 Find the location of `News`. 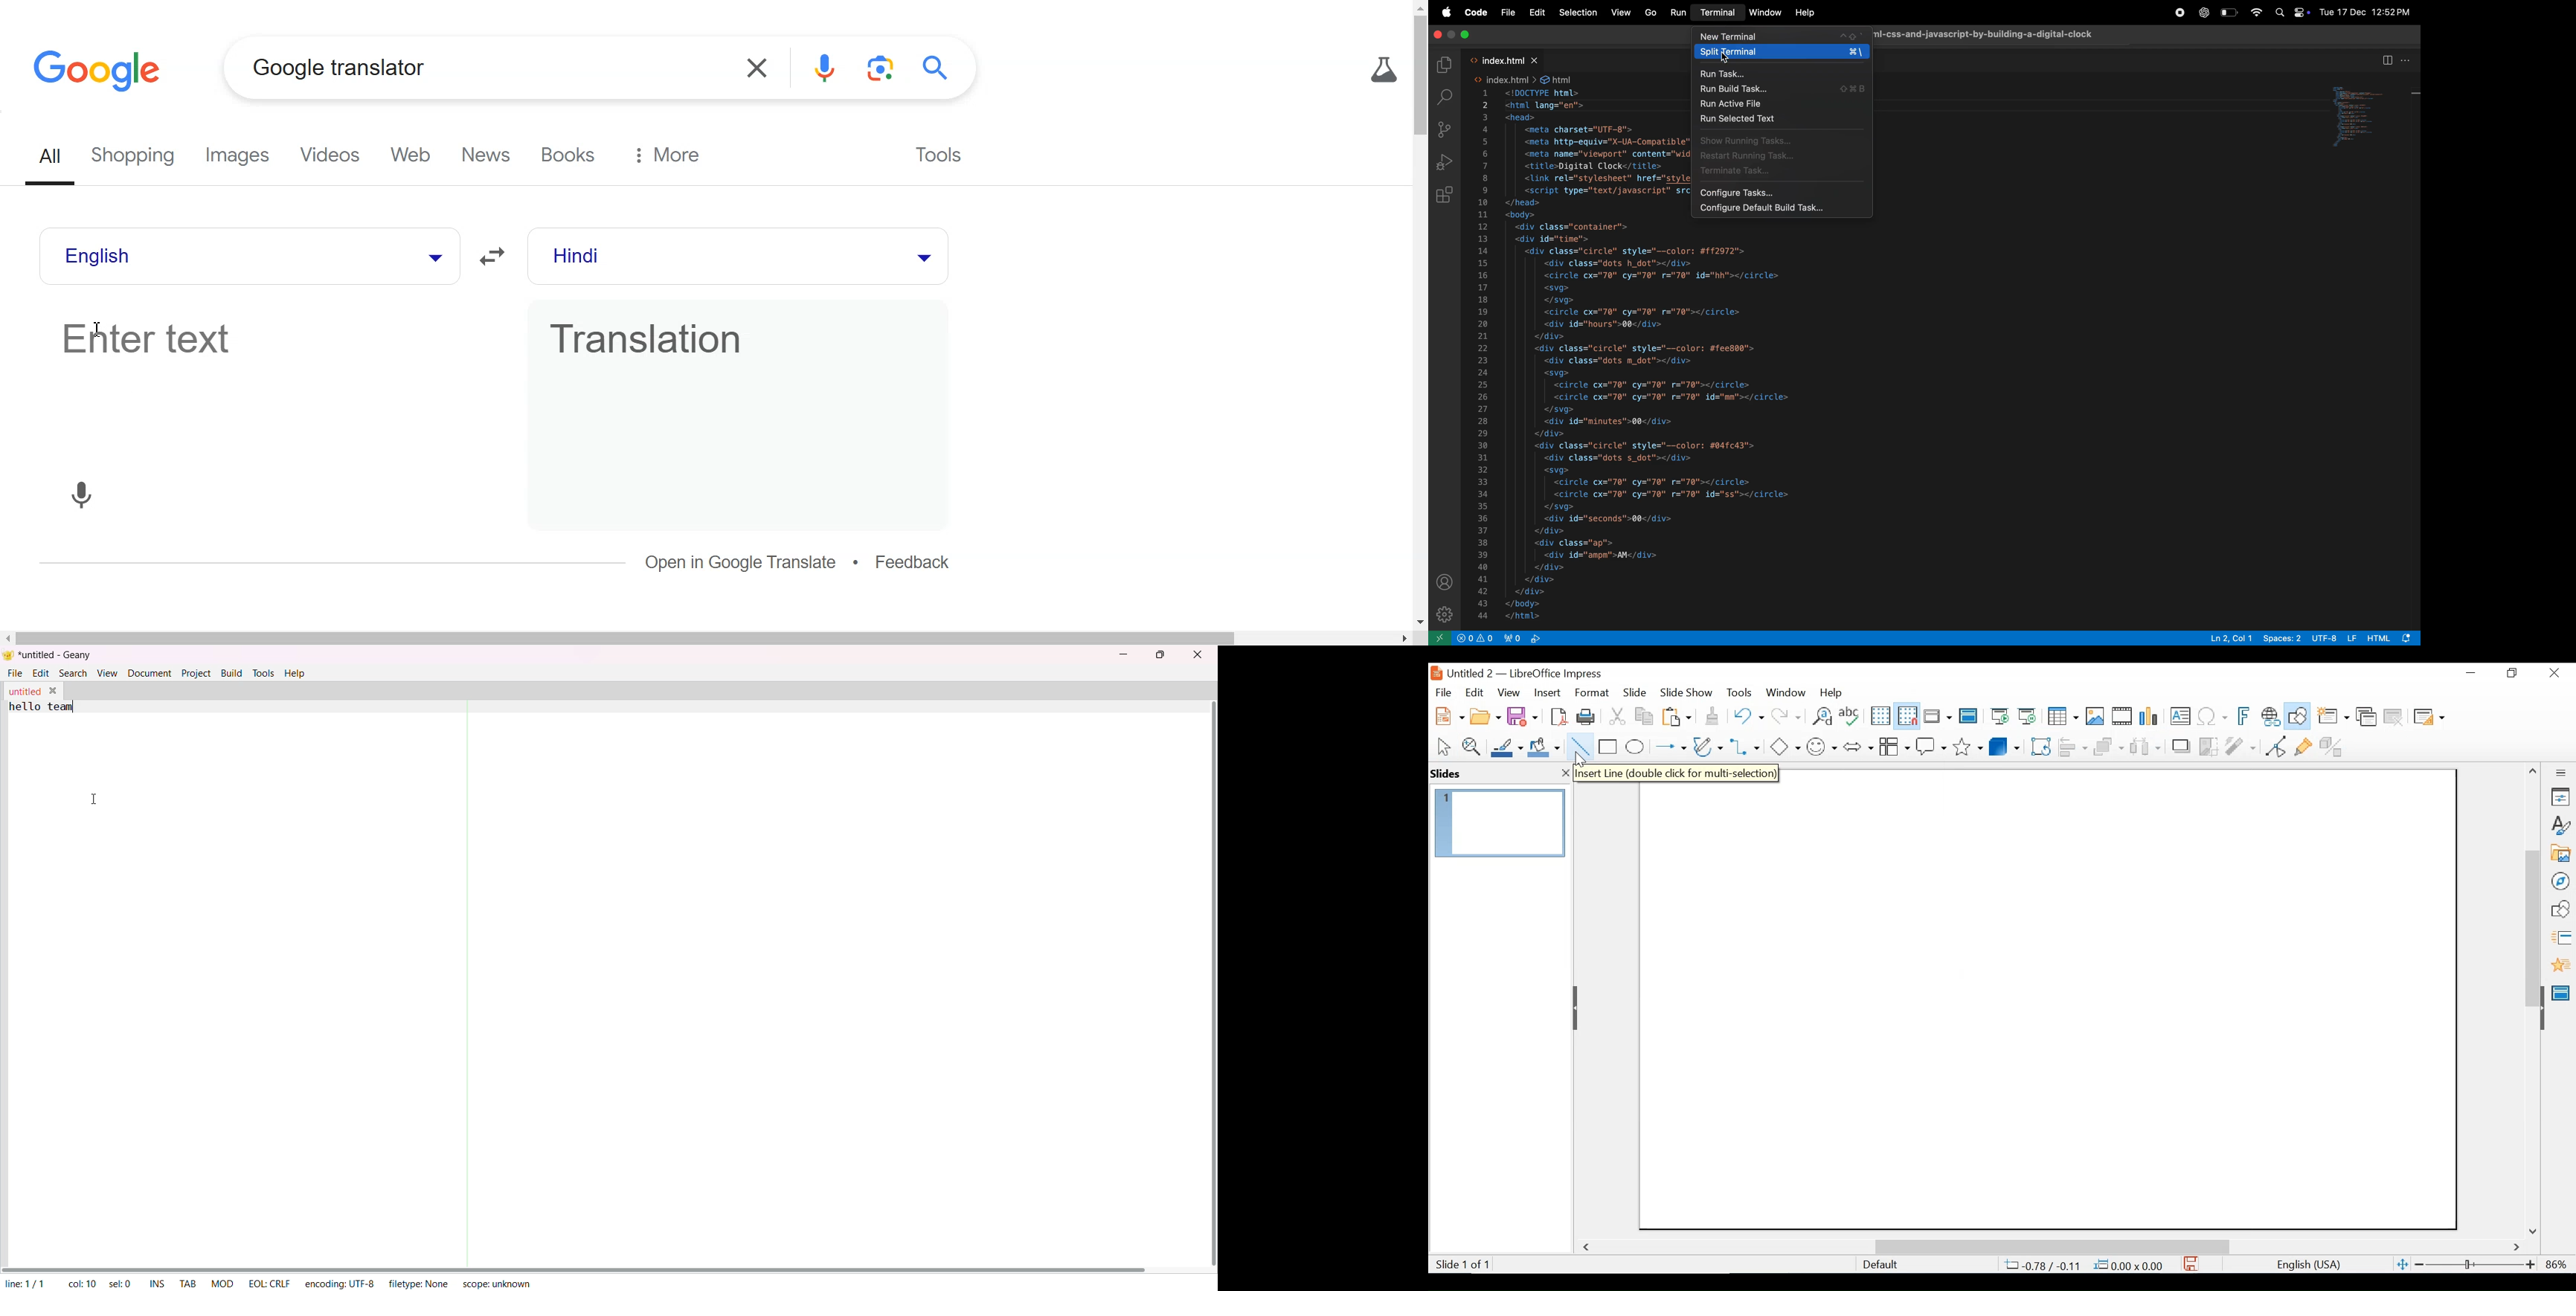

News is located at coordinates (489, 155).